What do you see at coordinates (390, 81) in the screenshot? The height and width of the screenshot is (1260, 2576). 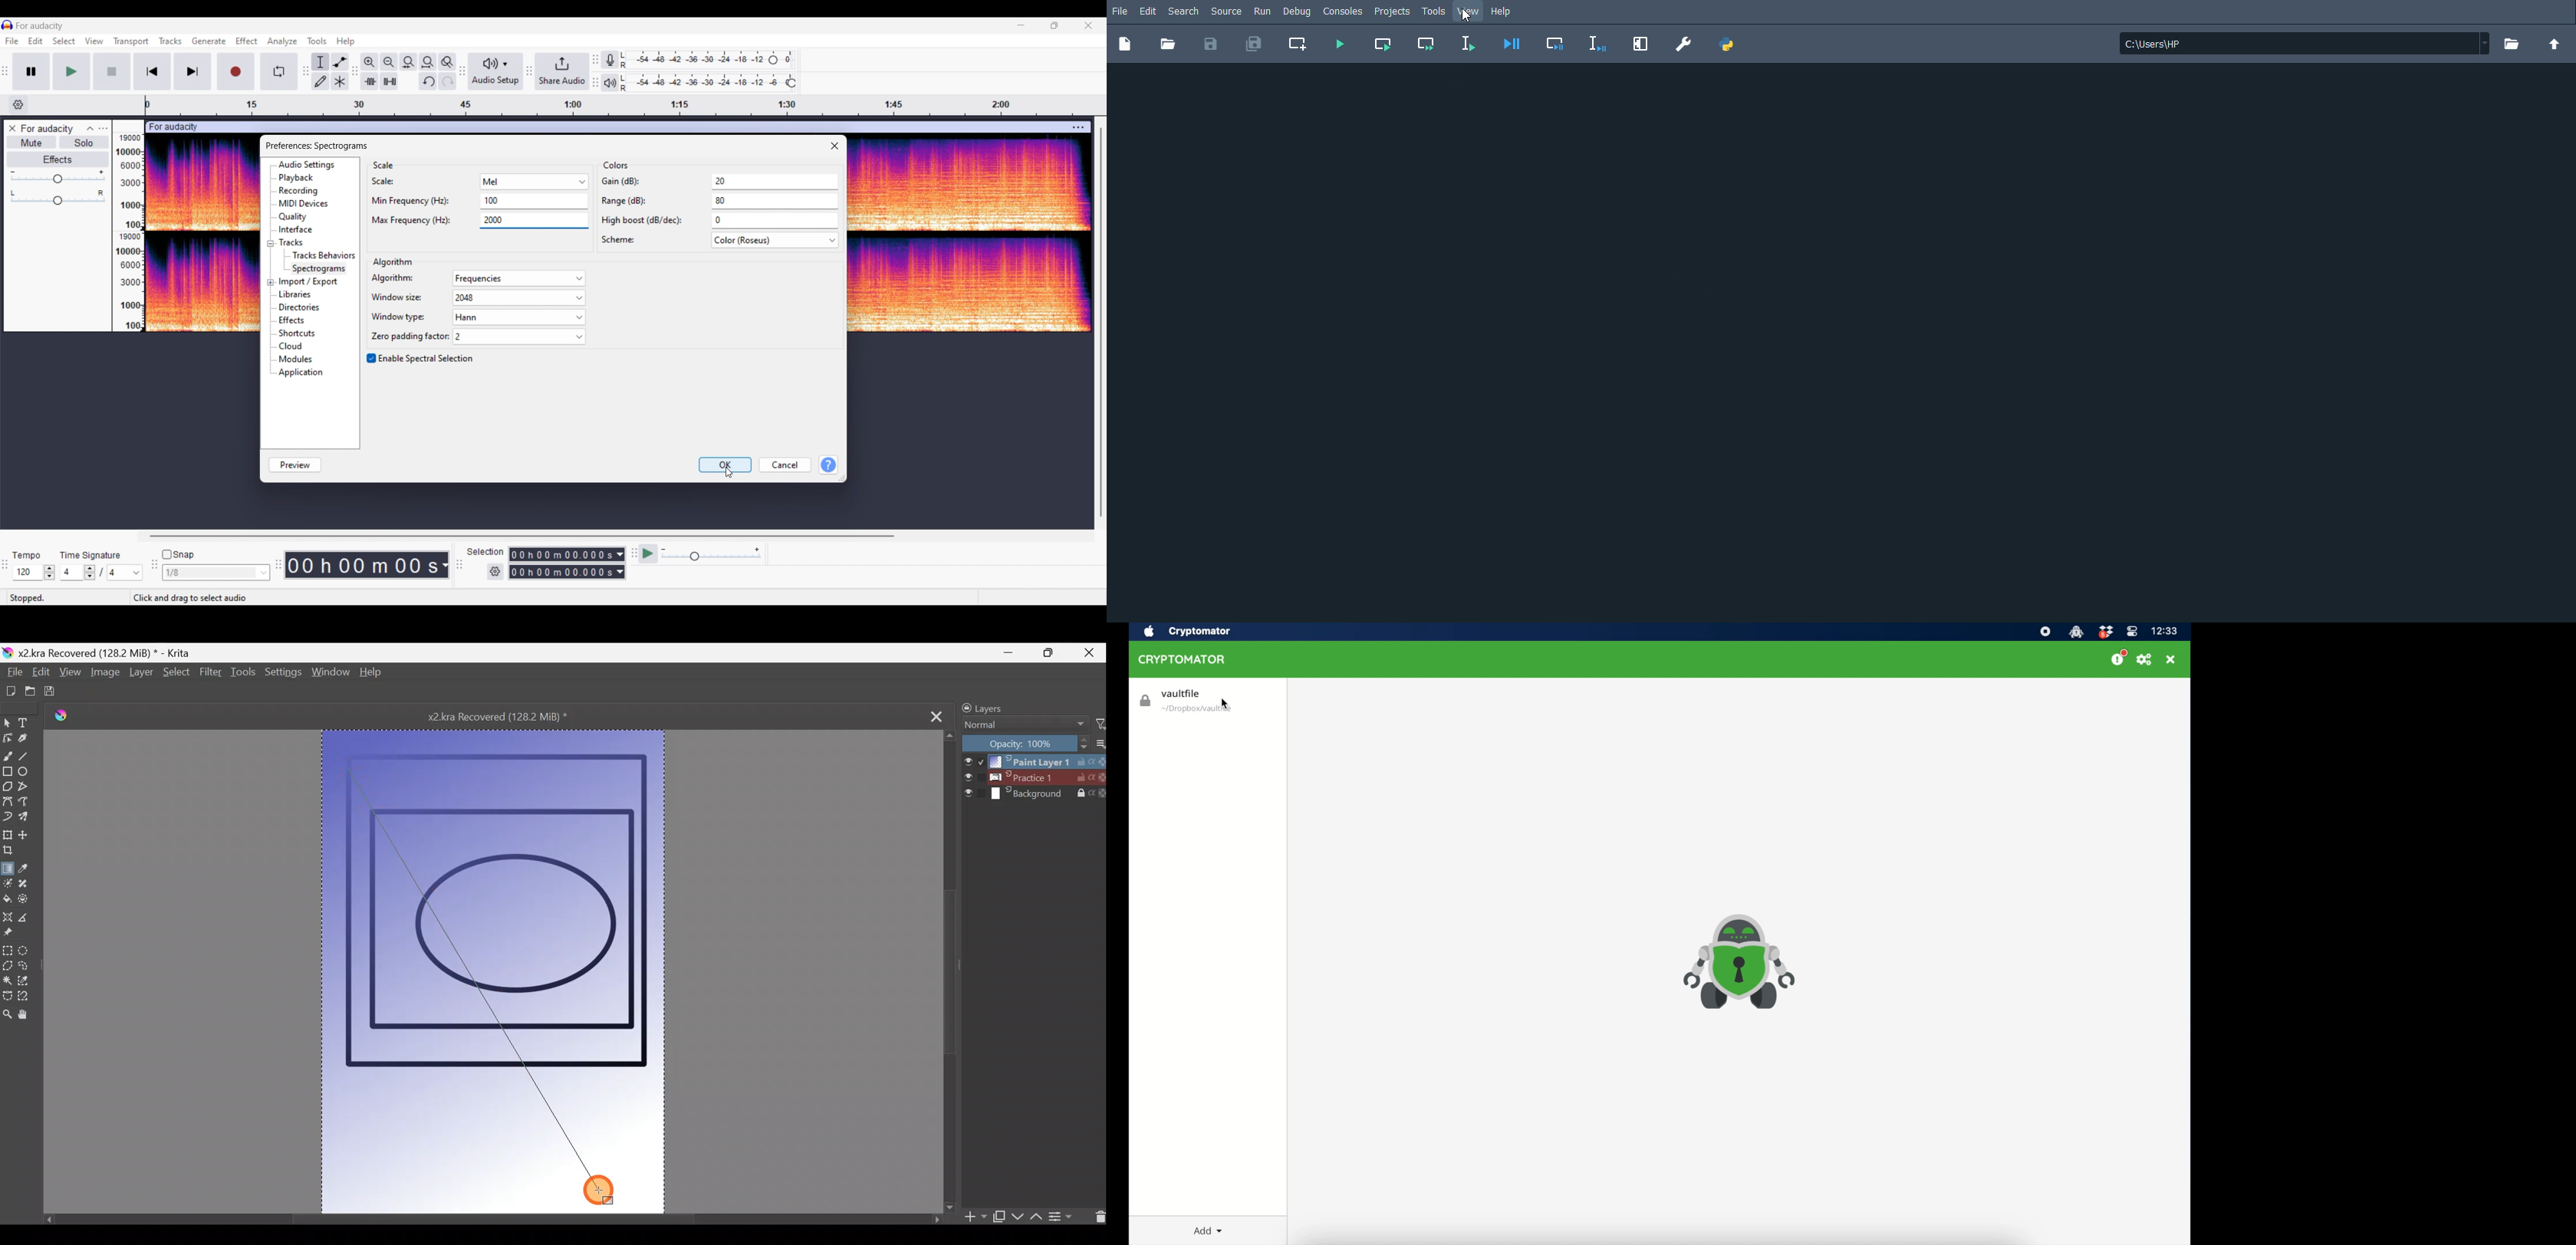 I see `Silence audio selectio` at bounding box center [390, 81].